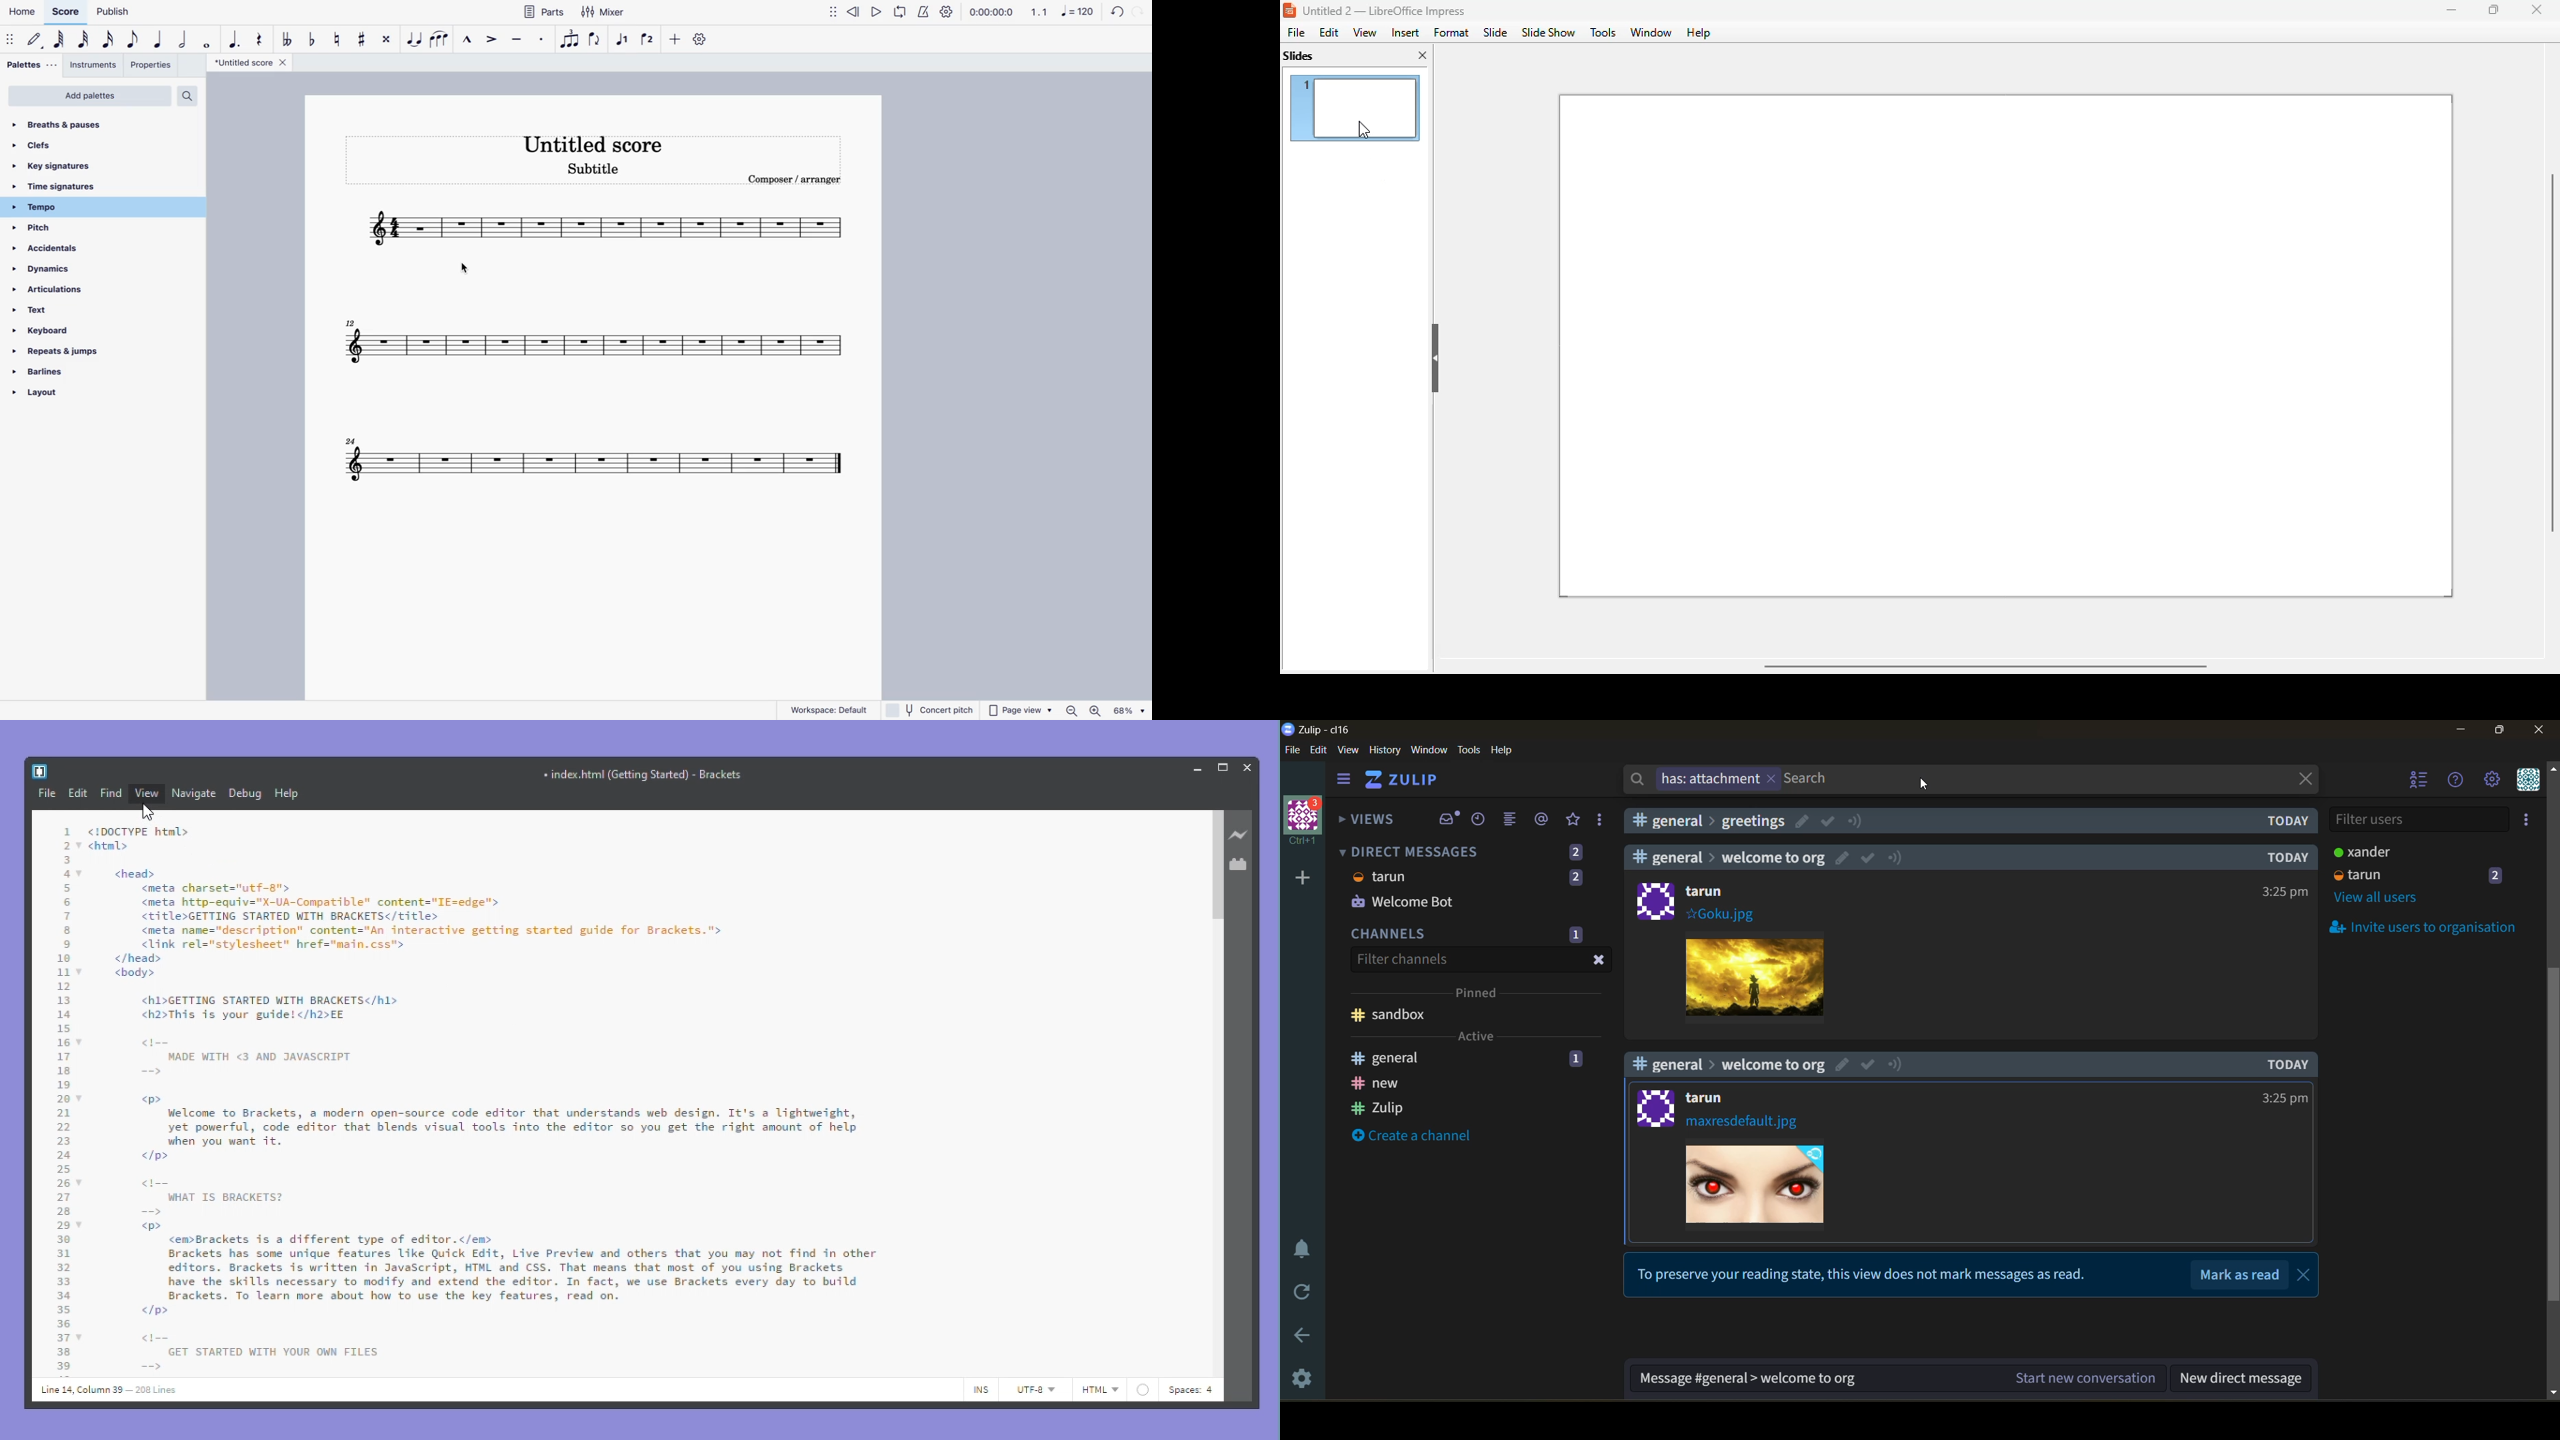 This screenshot has height=1456, width=2576. Describe the element at coordinates (2461, 730) in the screenshot. I see `minimize` at that location.